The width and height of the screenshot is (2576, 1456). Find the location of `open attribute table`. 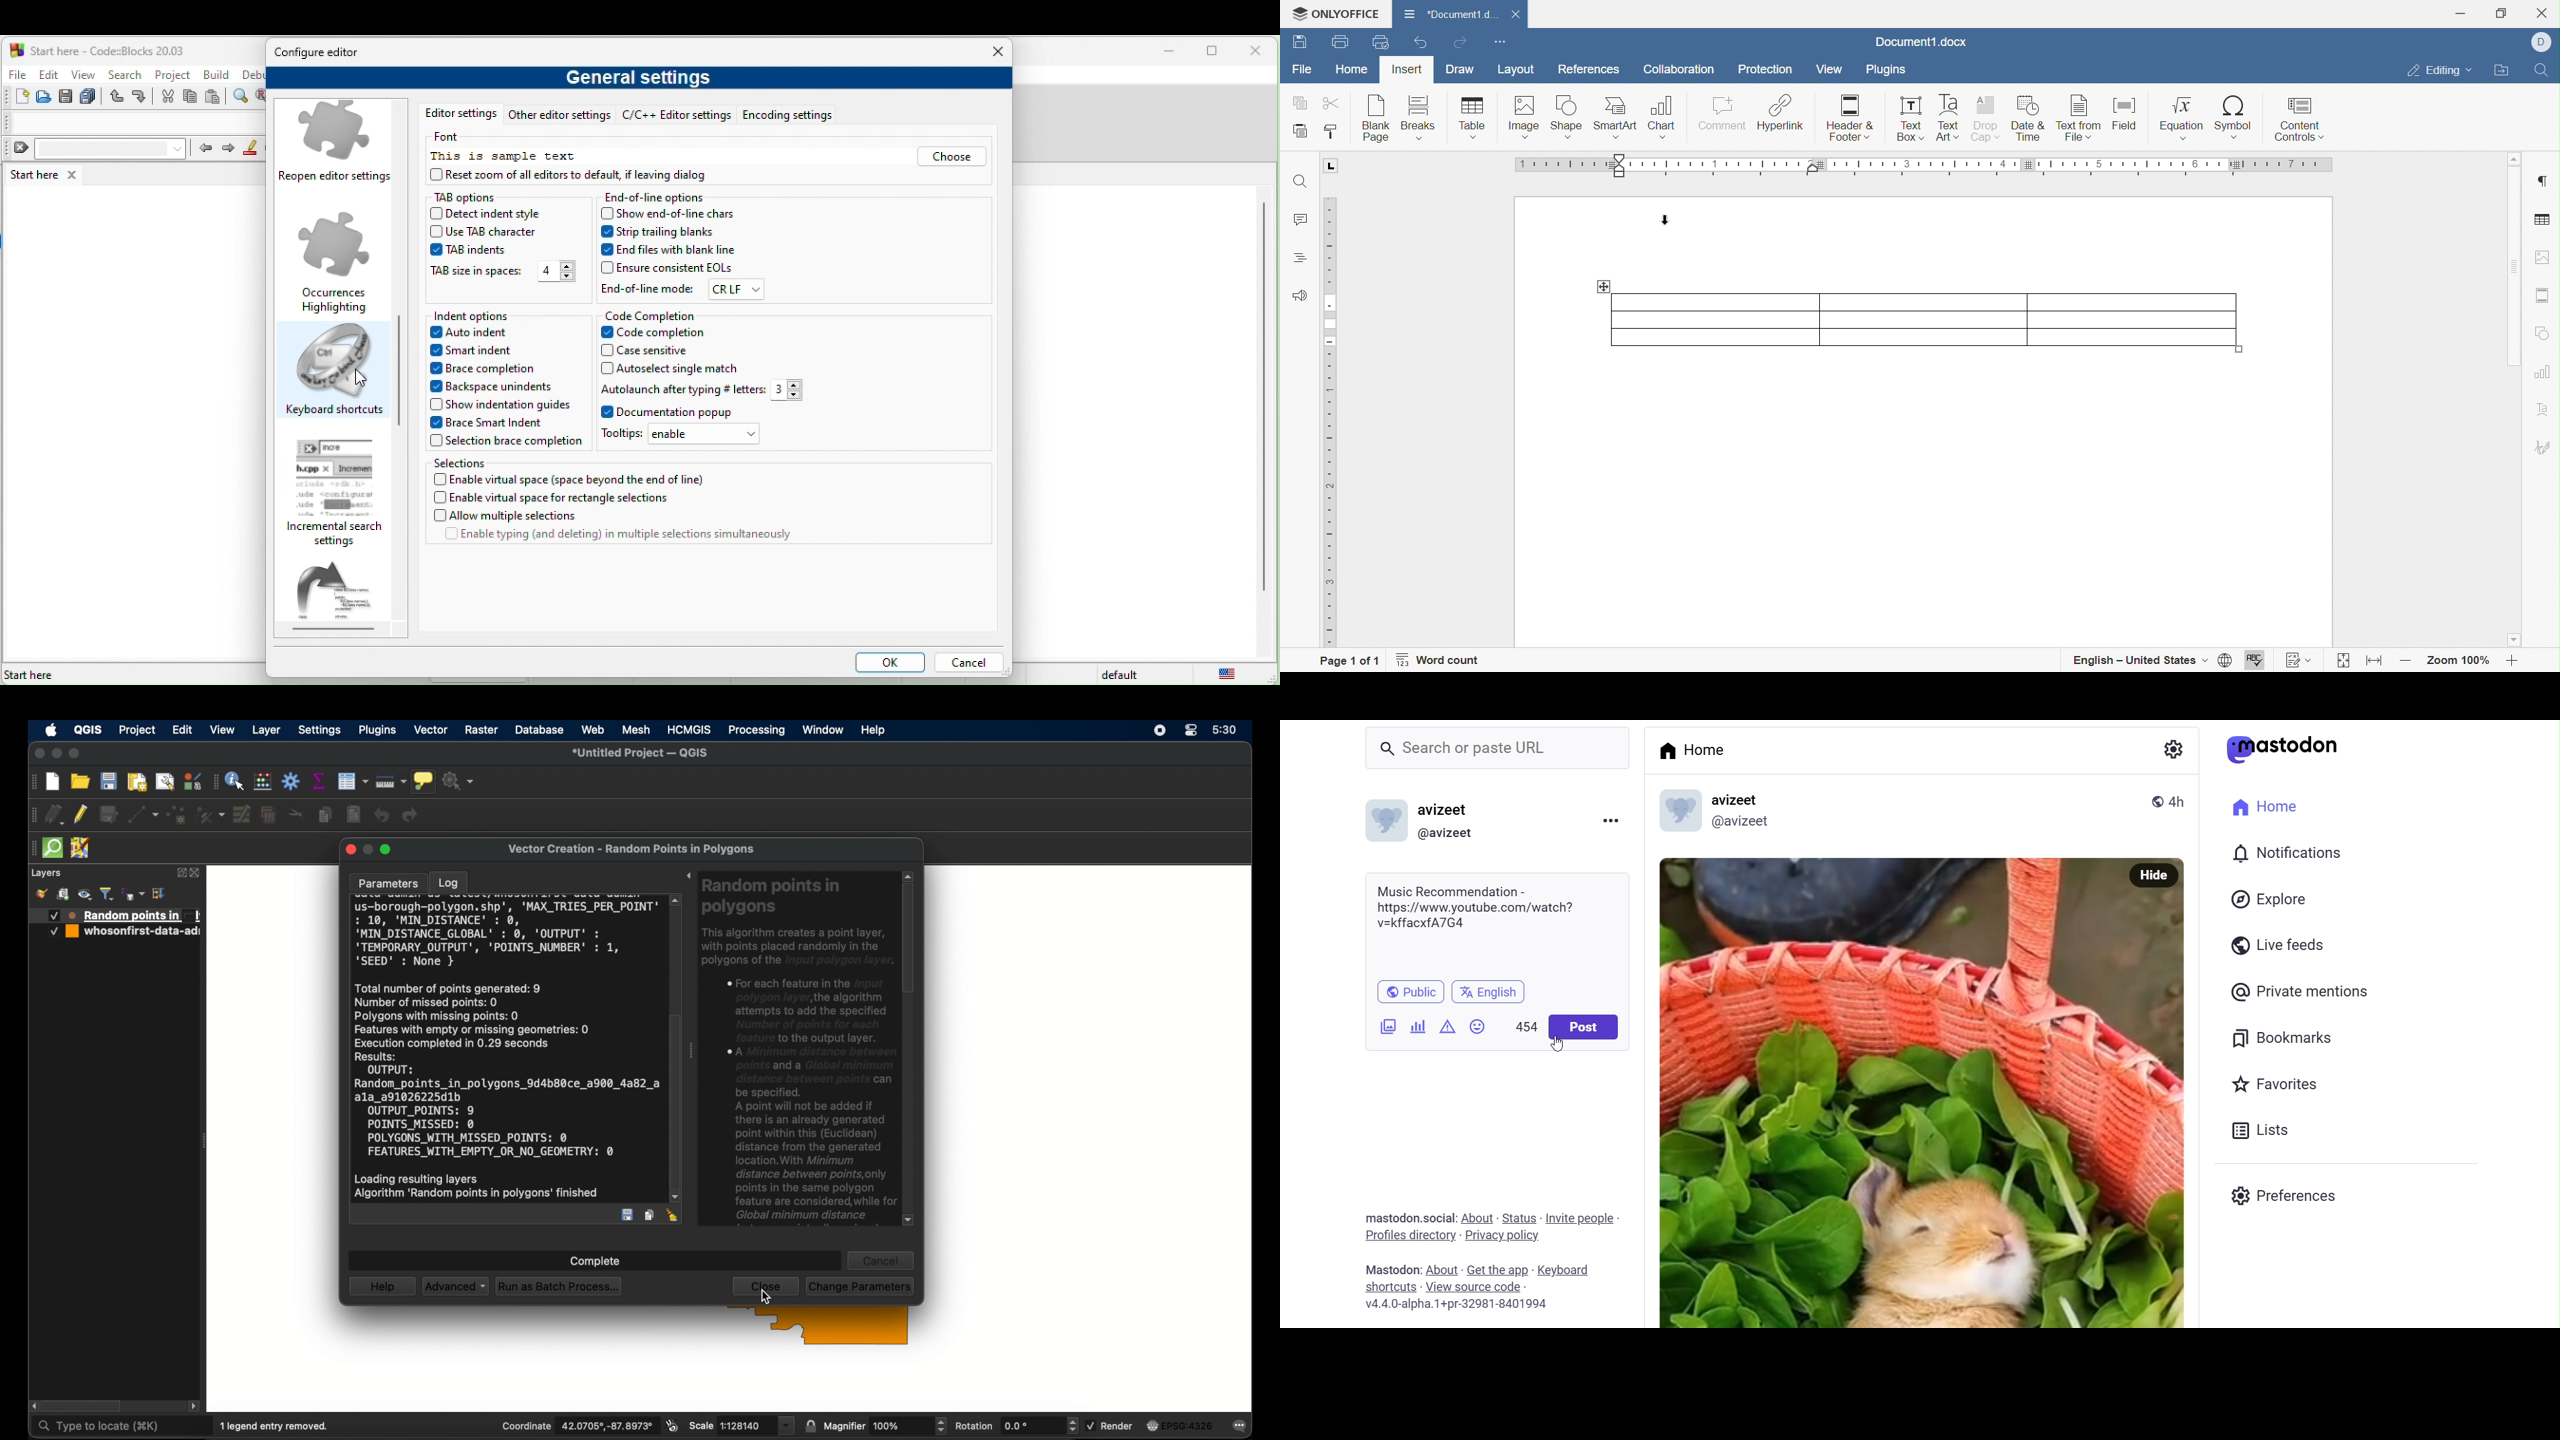

open attribute table is located at coordinates (352, 781).